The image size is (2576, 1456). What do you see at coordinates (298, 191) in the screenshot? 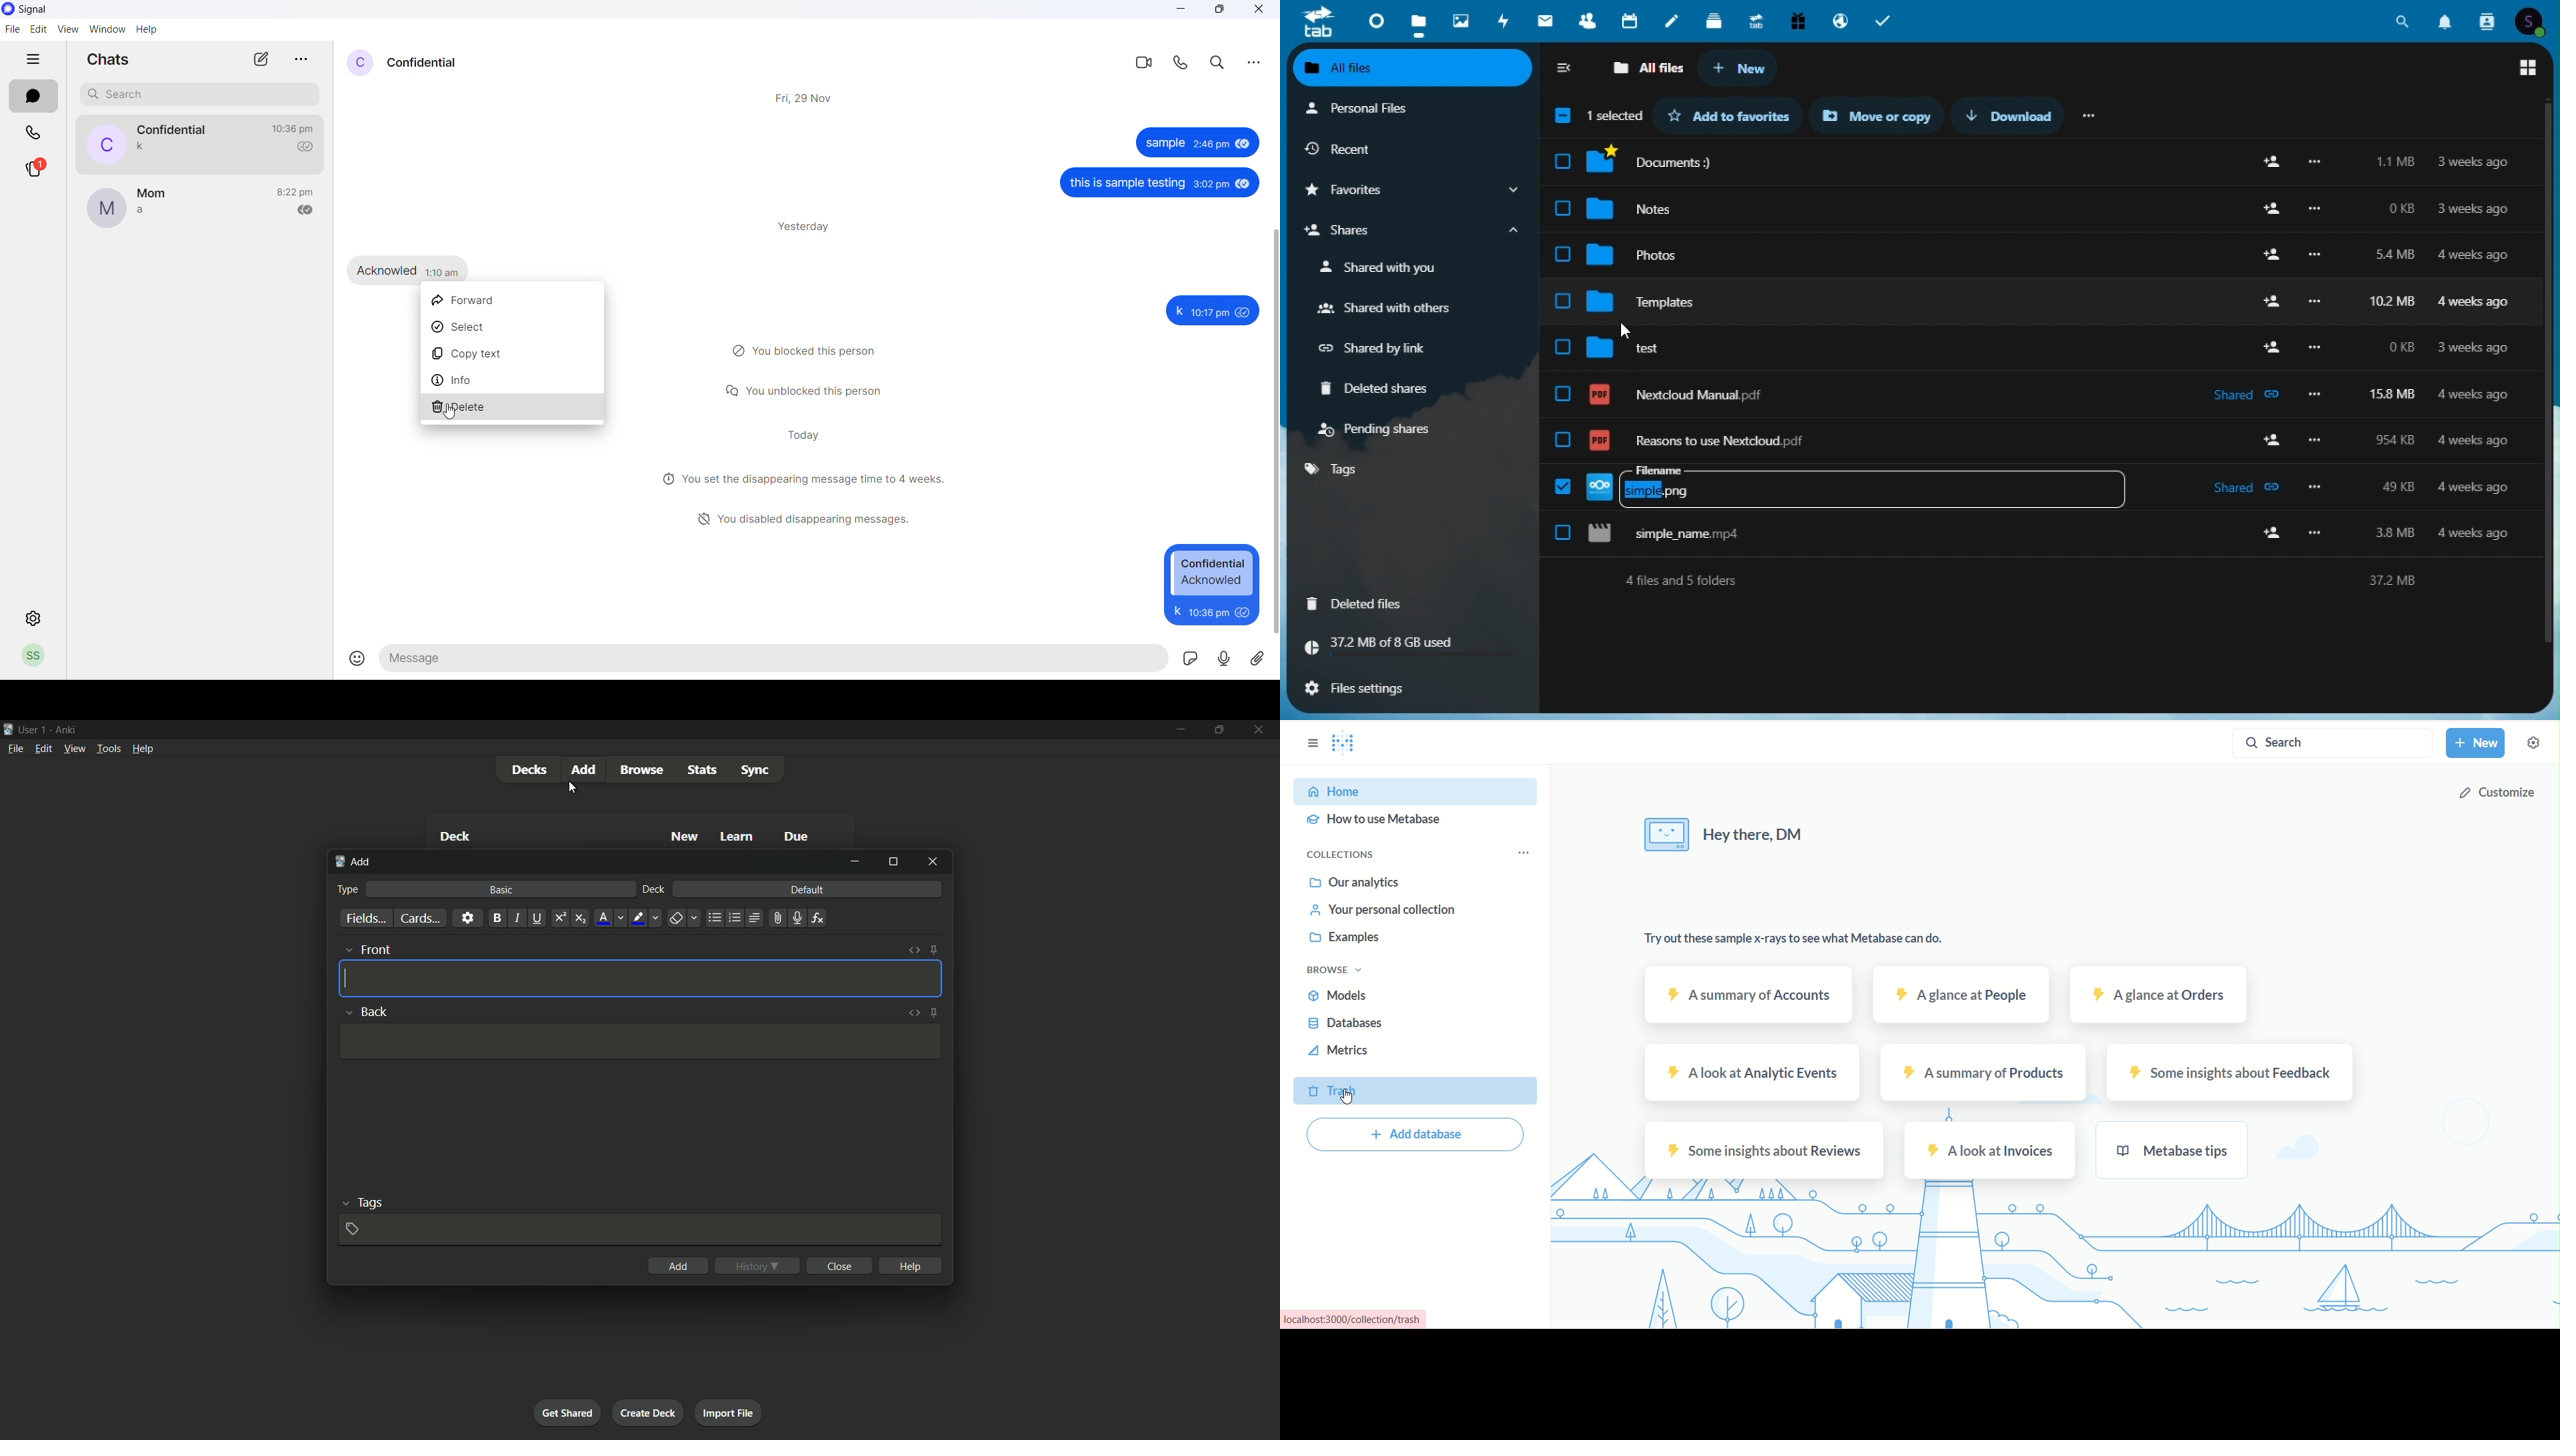
I see `last message time` at bounding box center [298, 191].